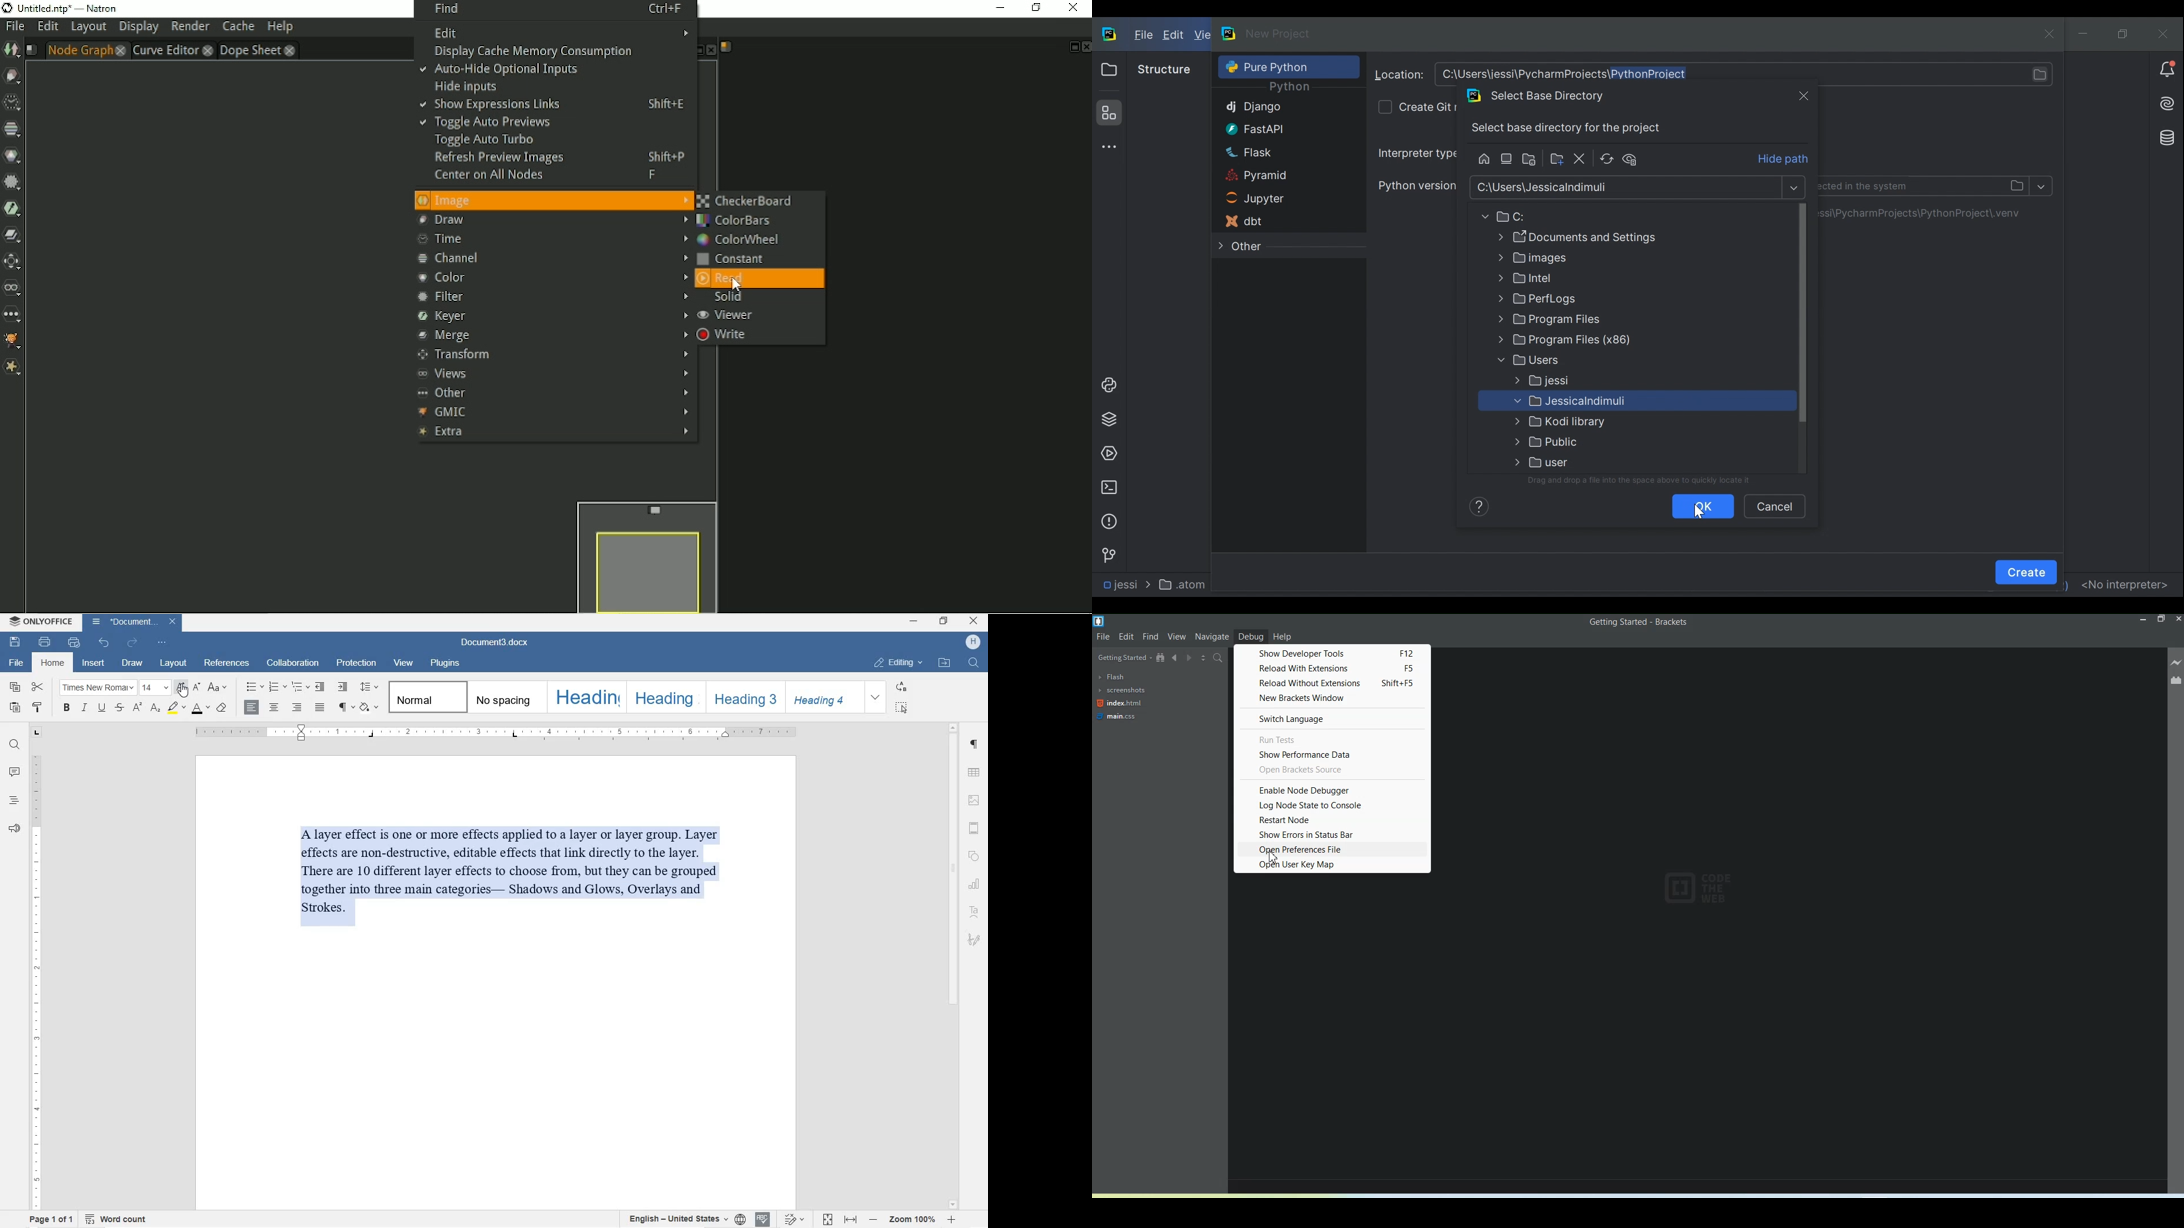 Image resolution: width=2184 pixels, height=1232 pixels. Describe the element at coordinates (1212, 637) in the screenshot. I see `Navigate` at that location.